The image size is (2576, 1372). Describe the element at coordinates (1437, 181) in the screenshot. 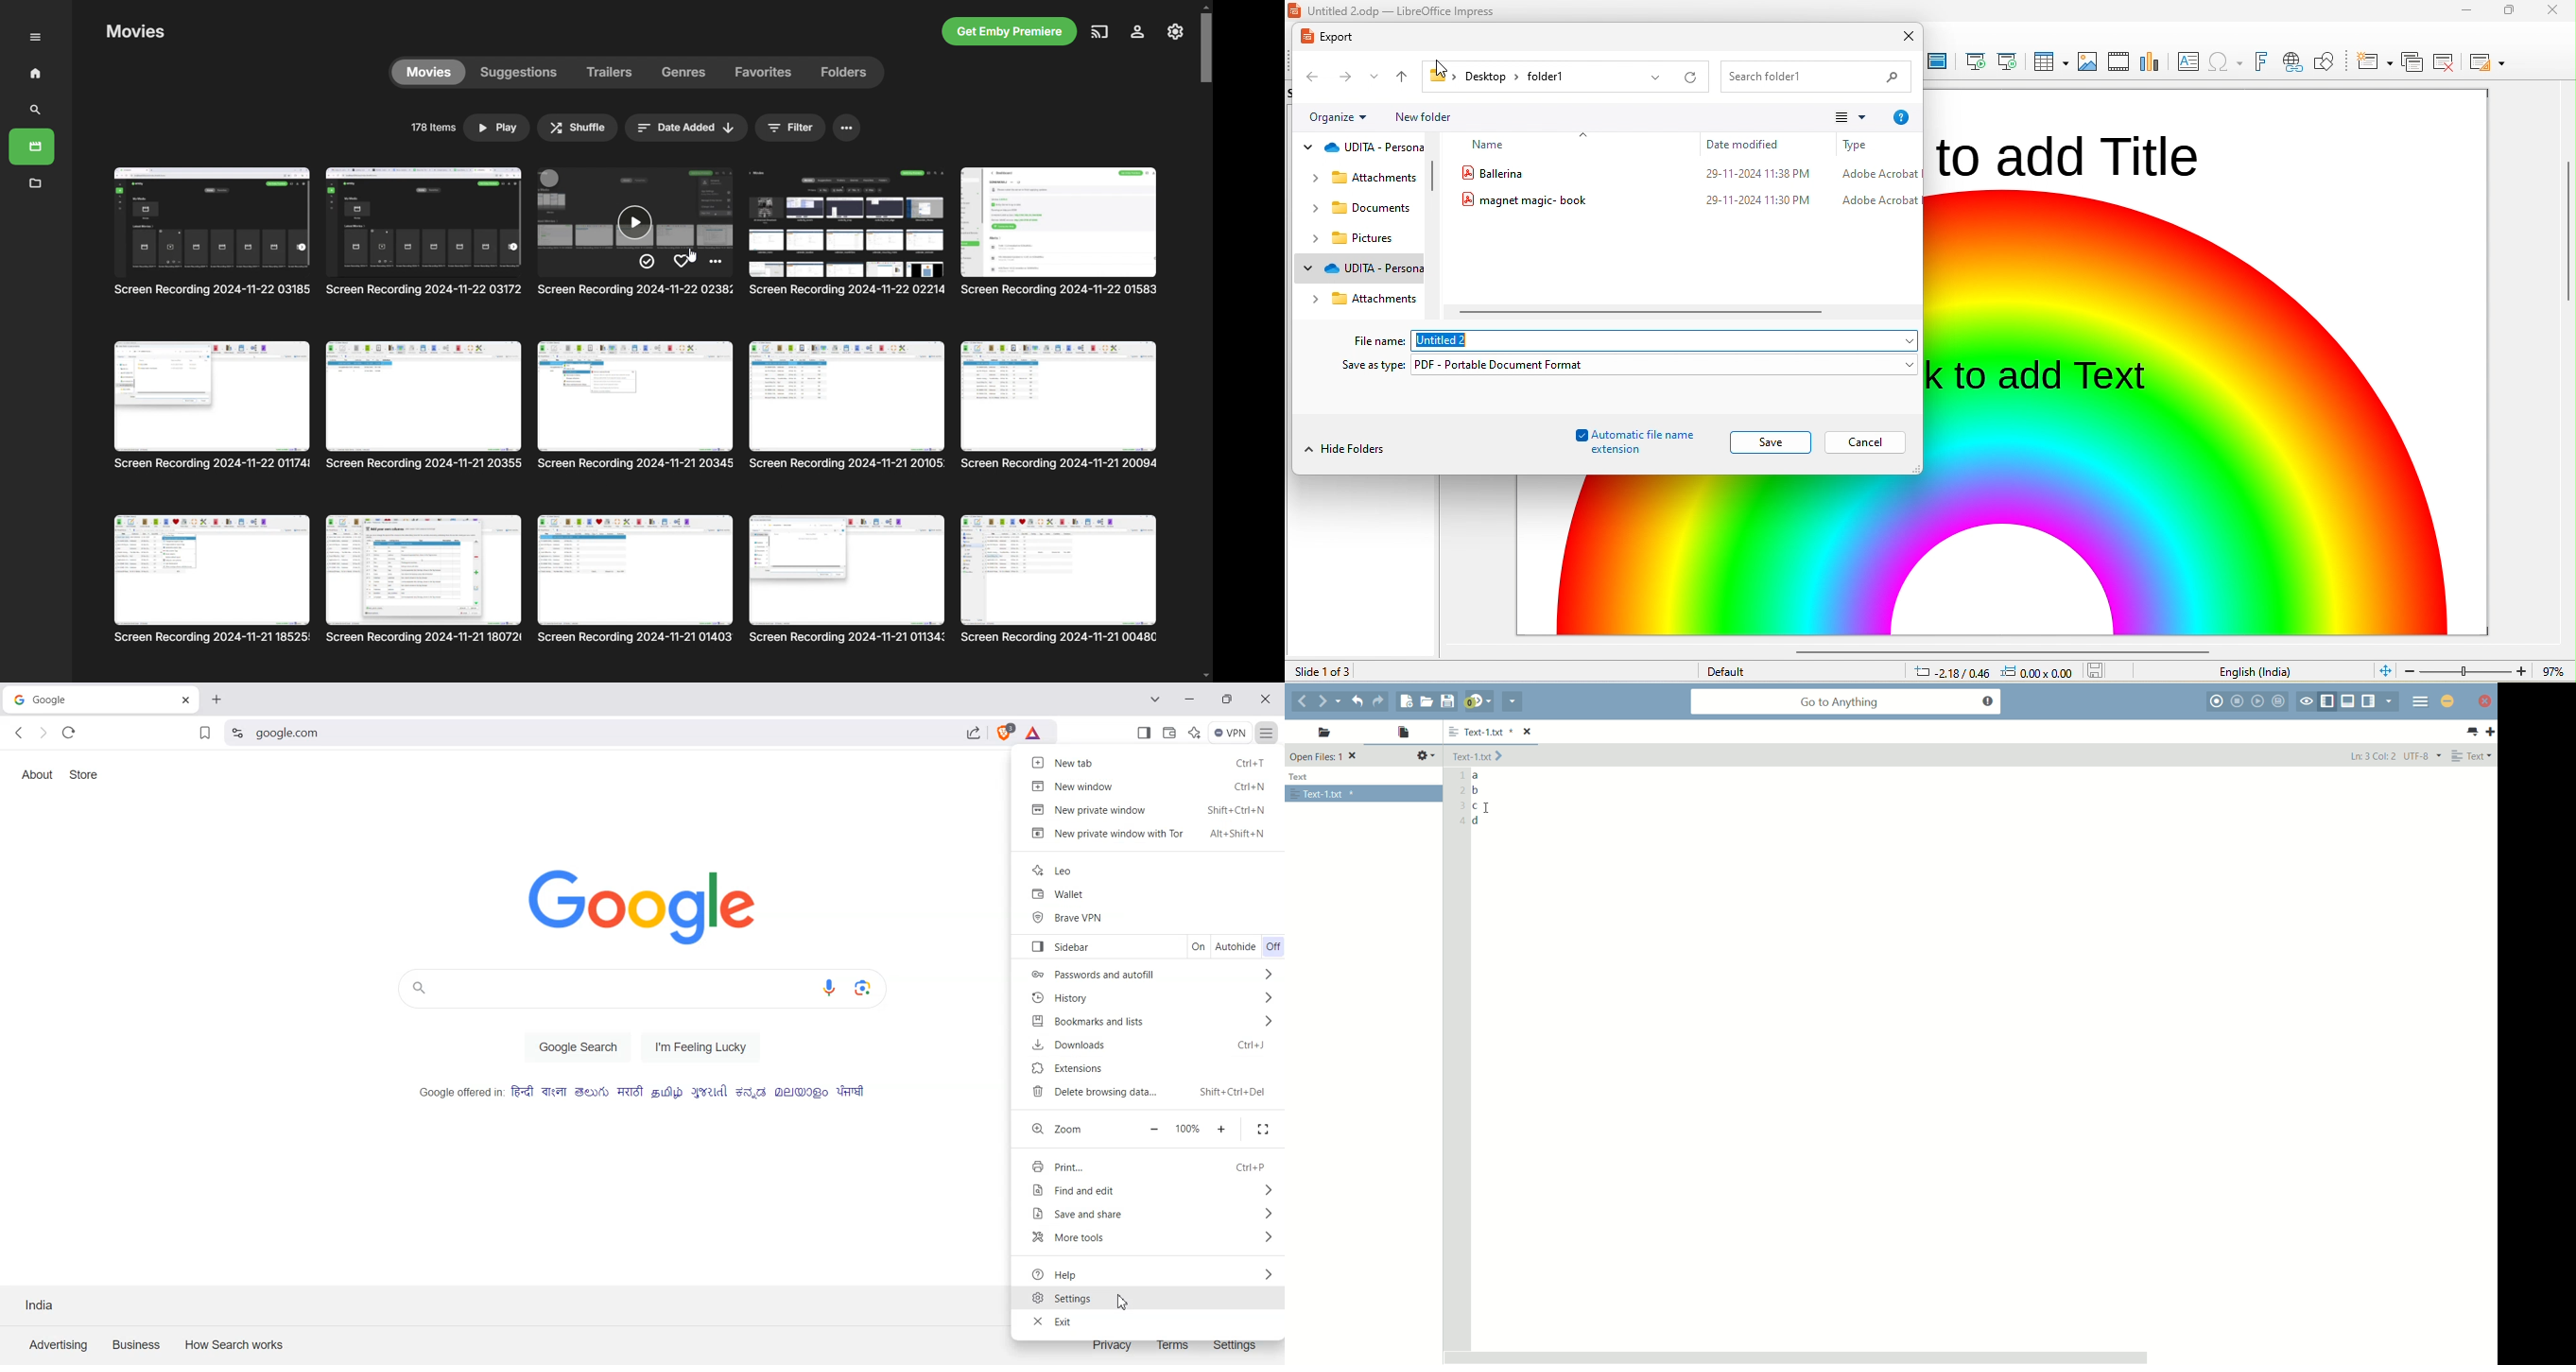

I see `vertical scroll` at that location.